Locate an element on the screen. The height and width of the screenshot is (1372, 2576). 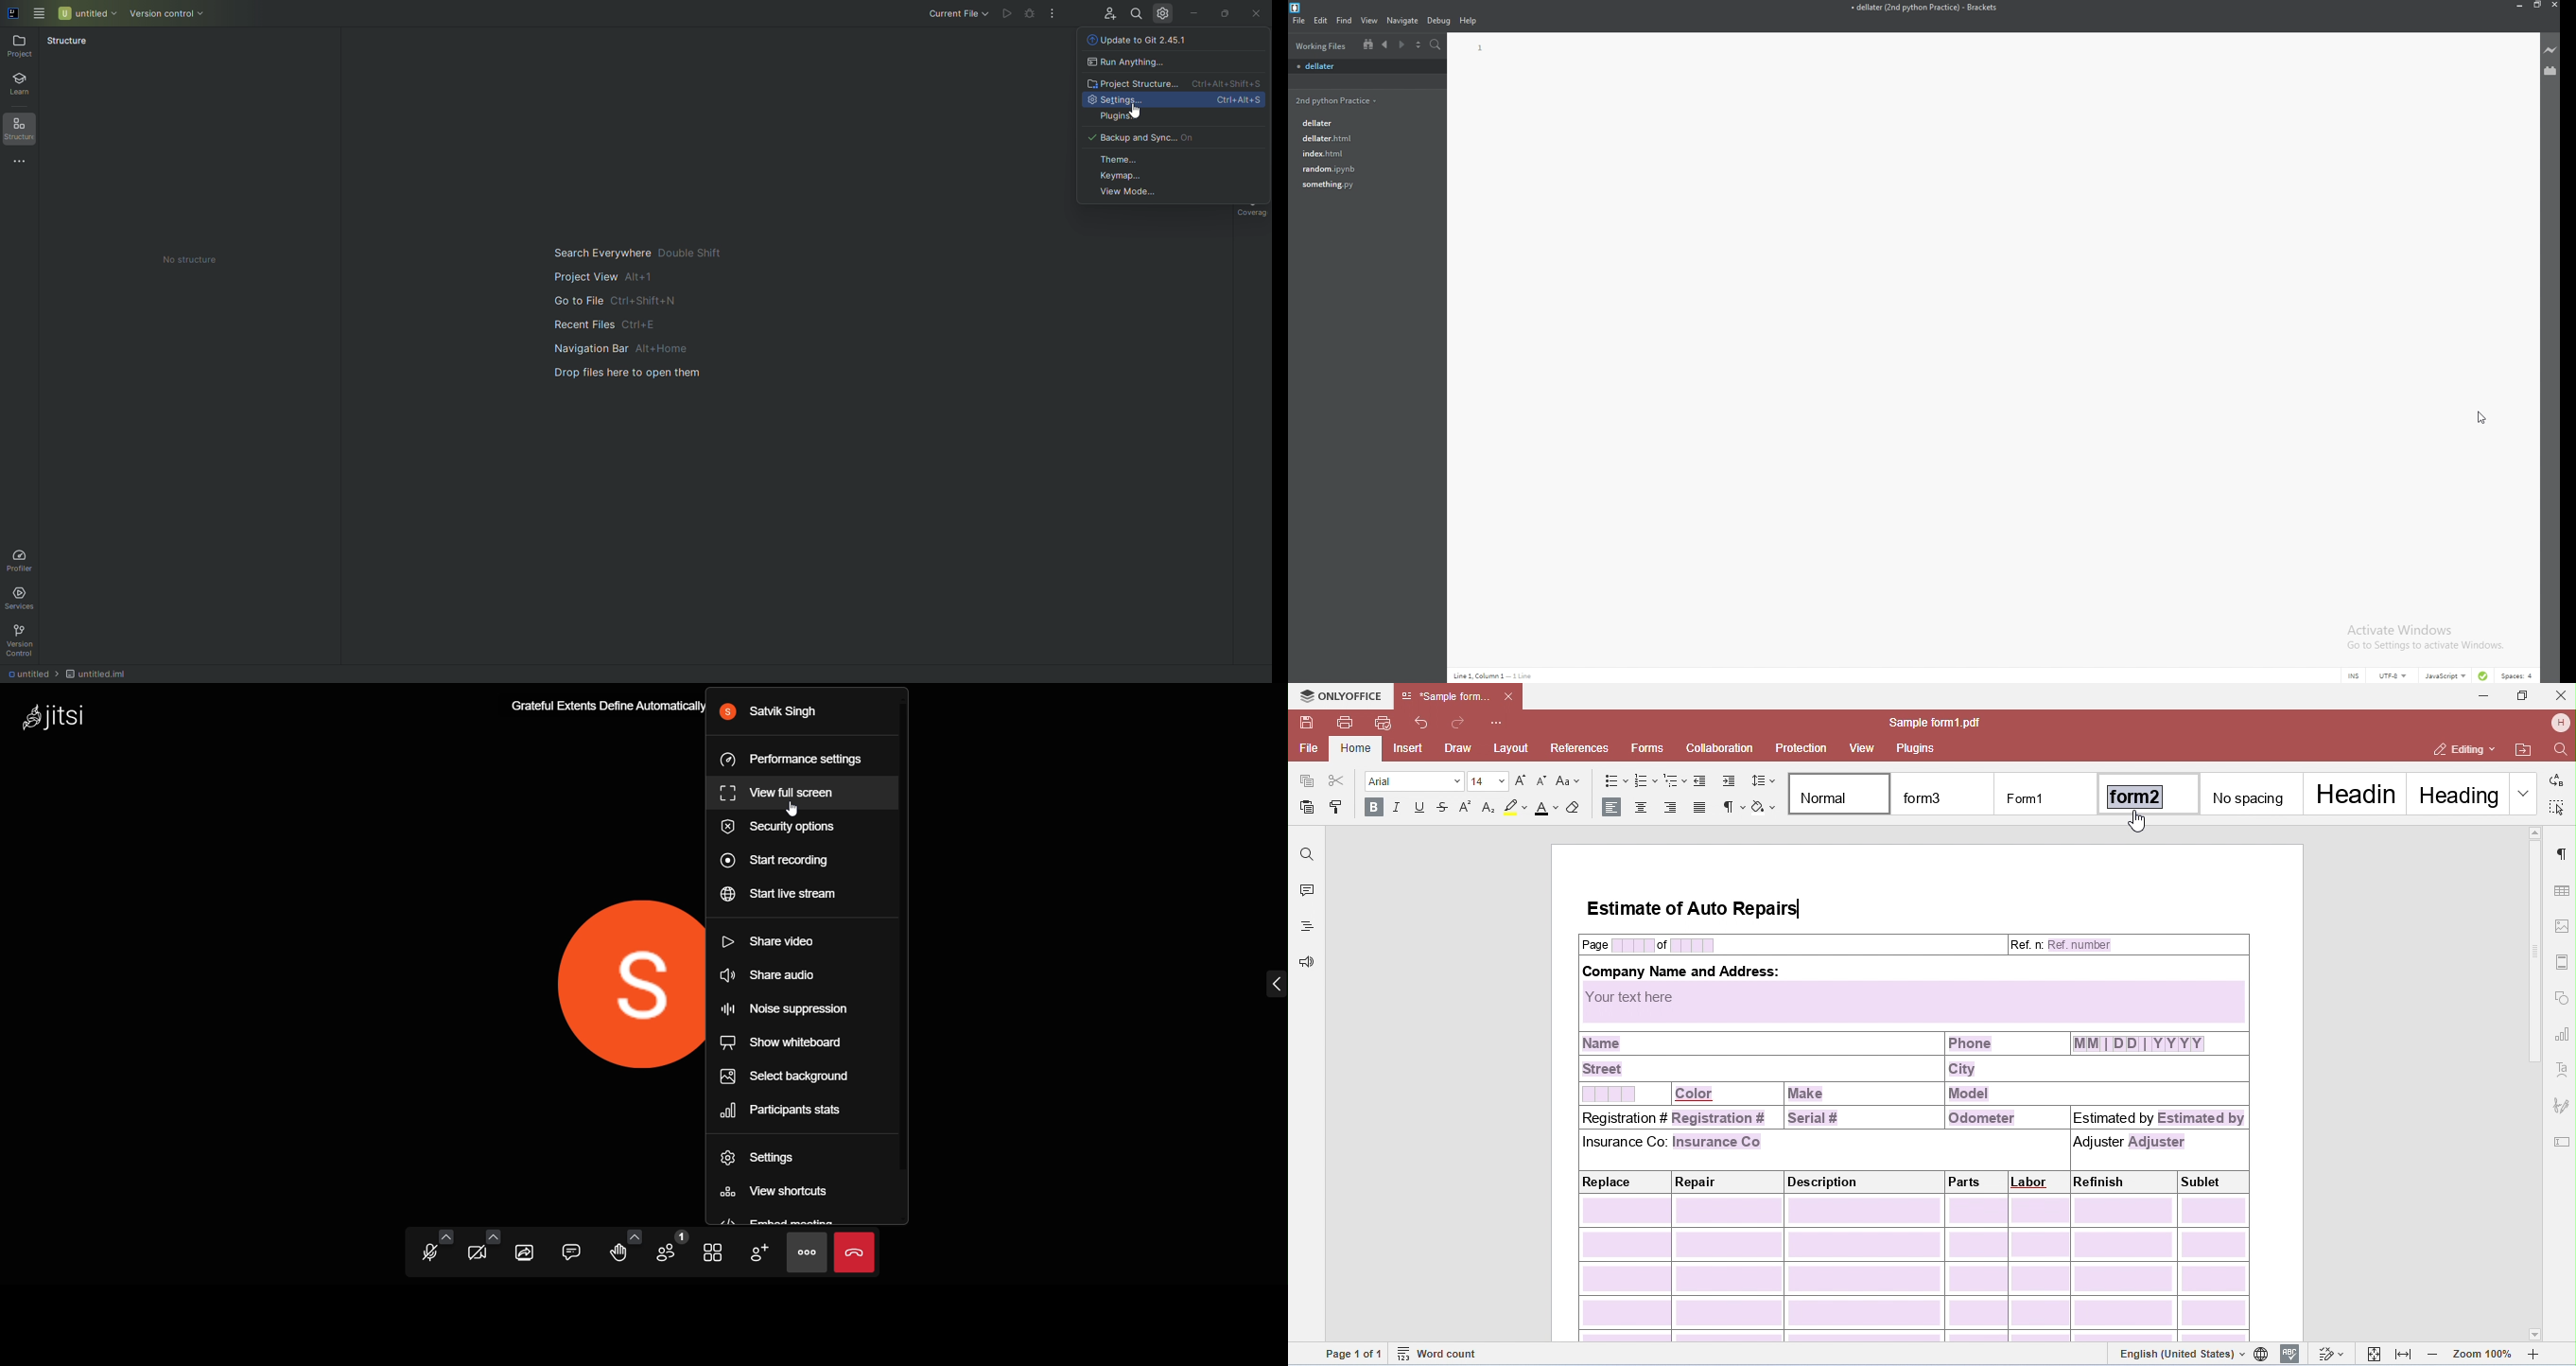
description is located at coordinates (1506, 670).